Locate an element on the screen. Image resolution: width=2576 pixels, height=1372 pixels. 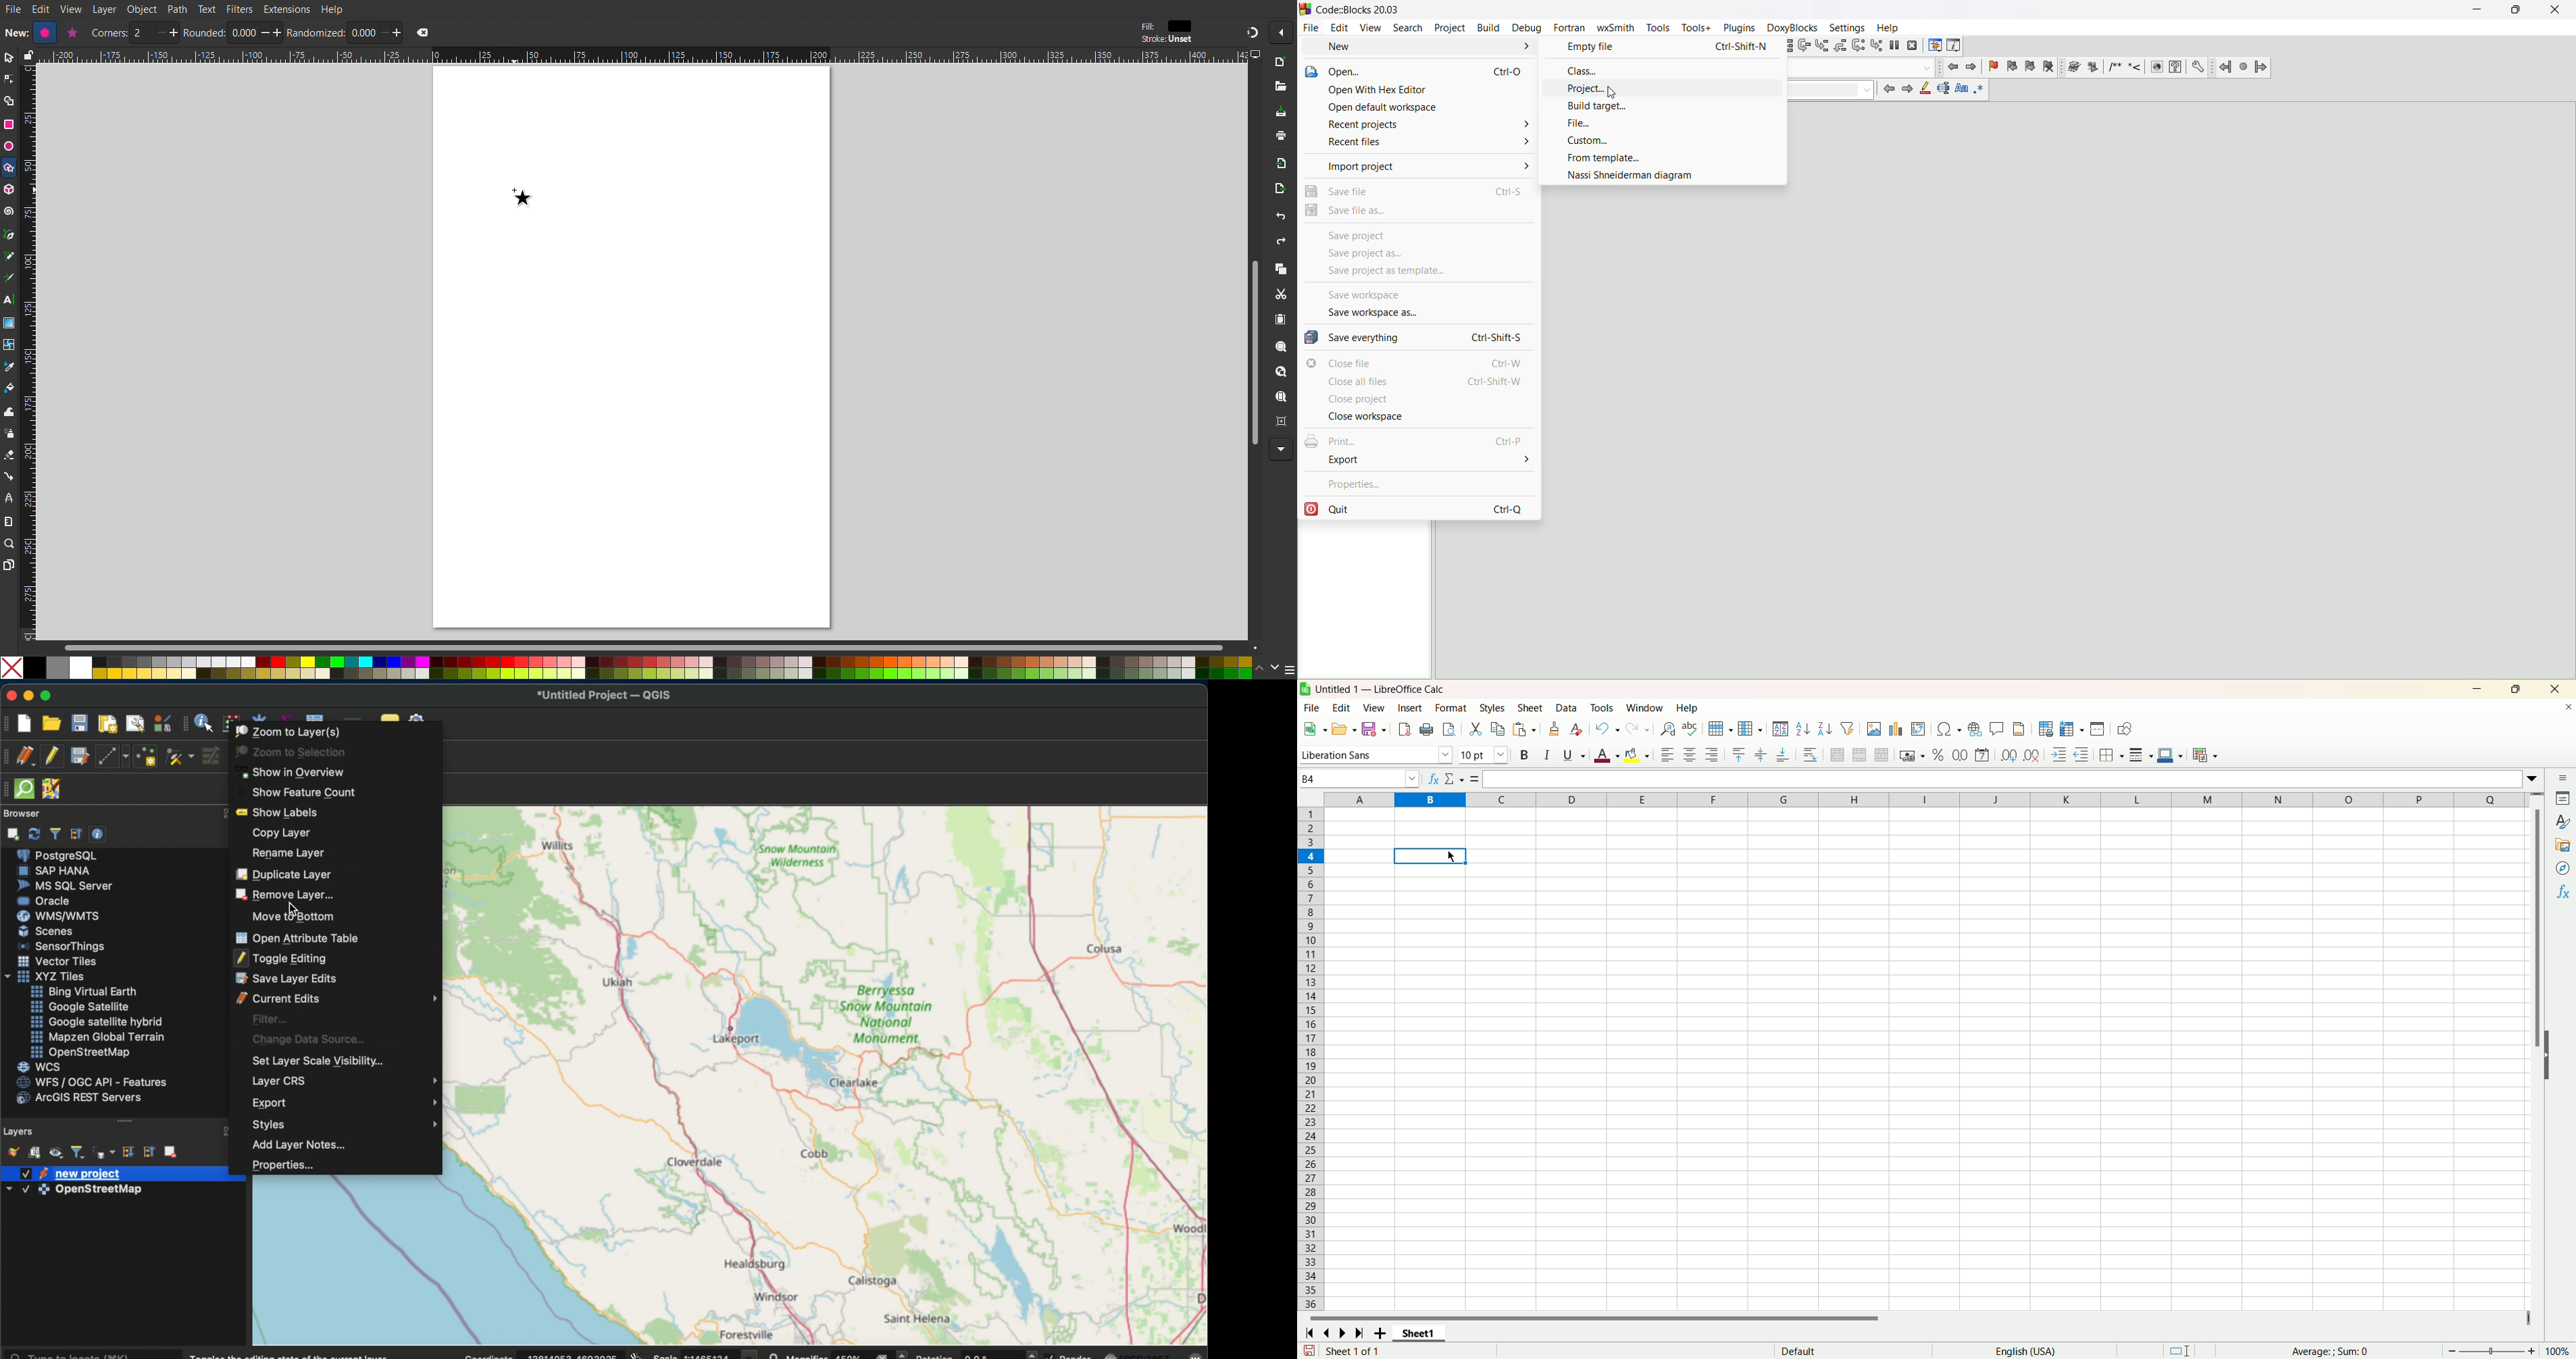
duplicate layer is located at coordinates (283, 873).